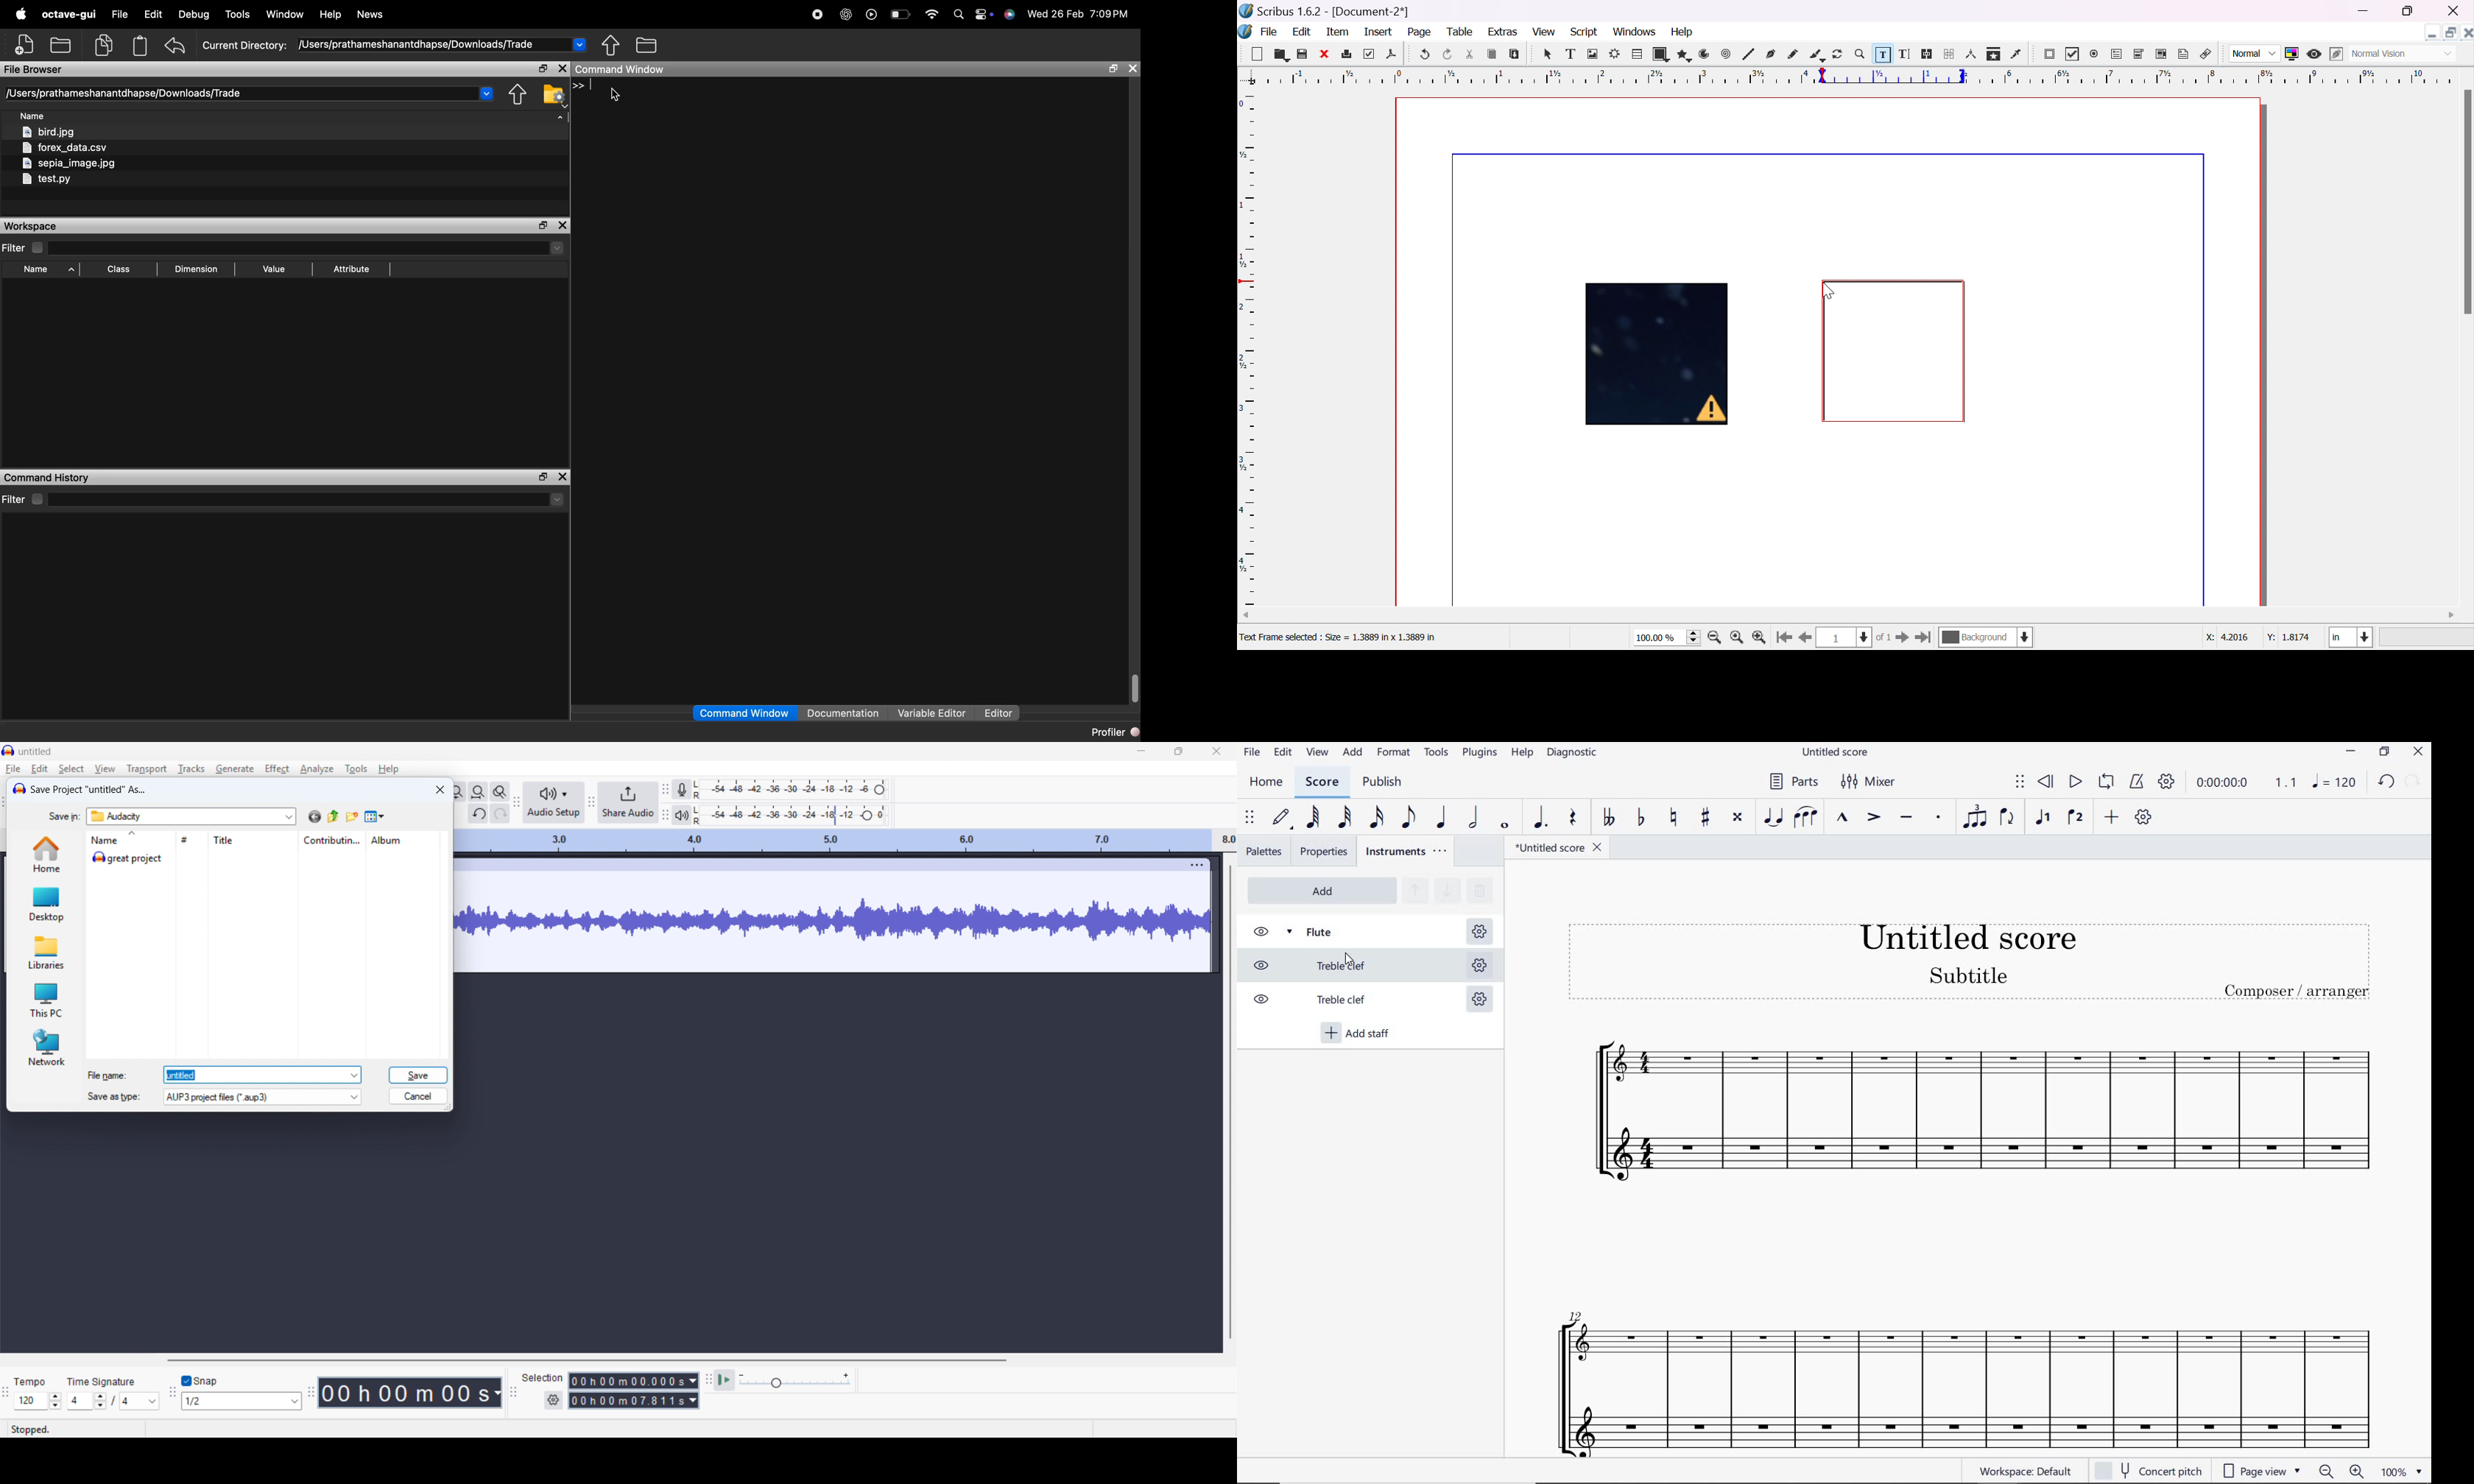 This screenshot has height=1484, width=2492. I want to click on save as PDF, so click(1391, 56).